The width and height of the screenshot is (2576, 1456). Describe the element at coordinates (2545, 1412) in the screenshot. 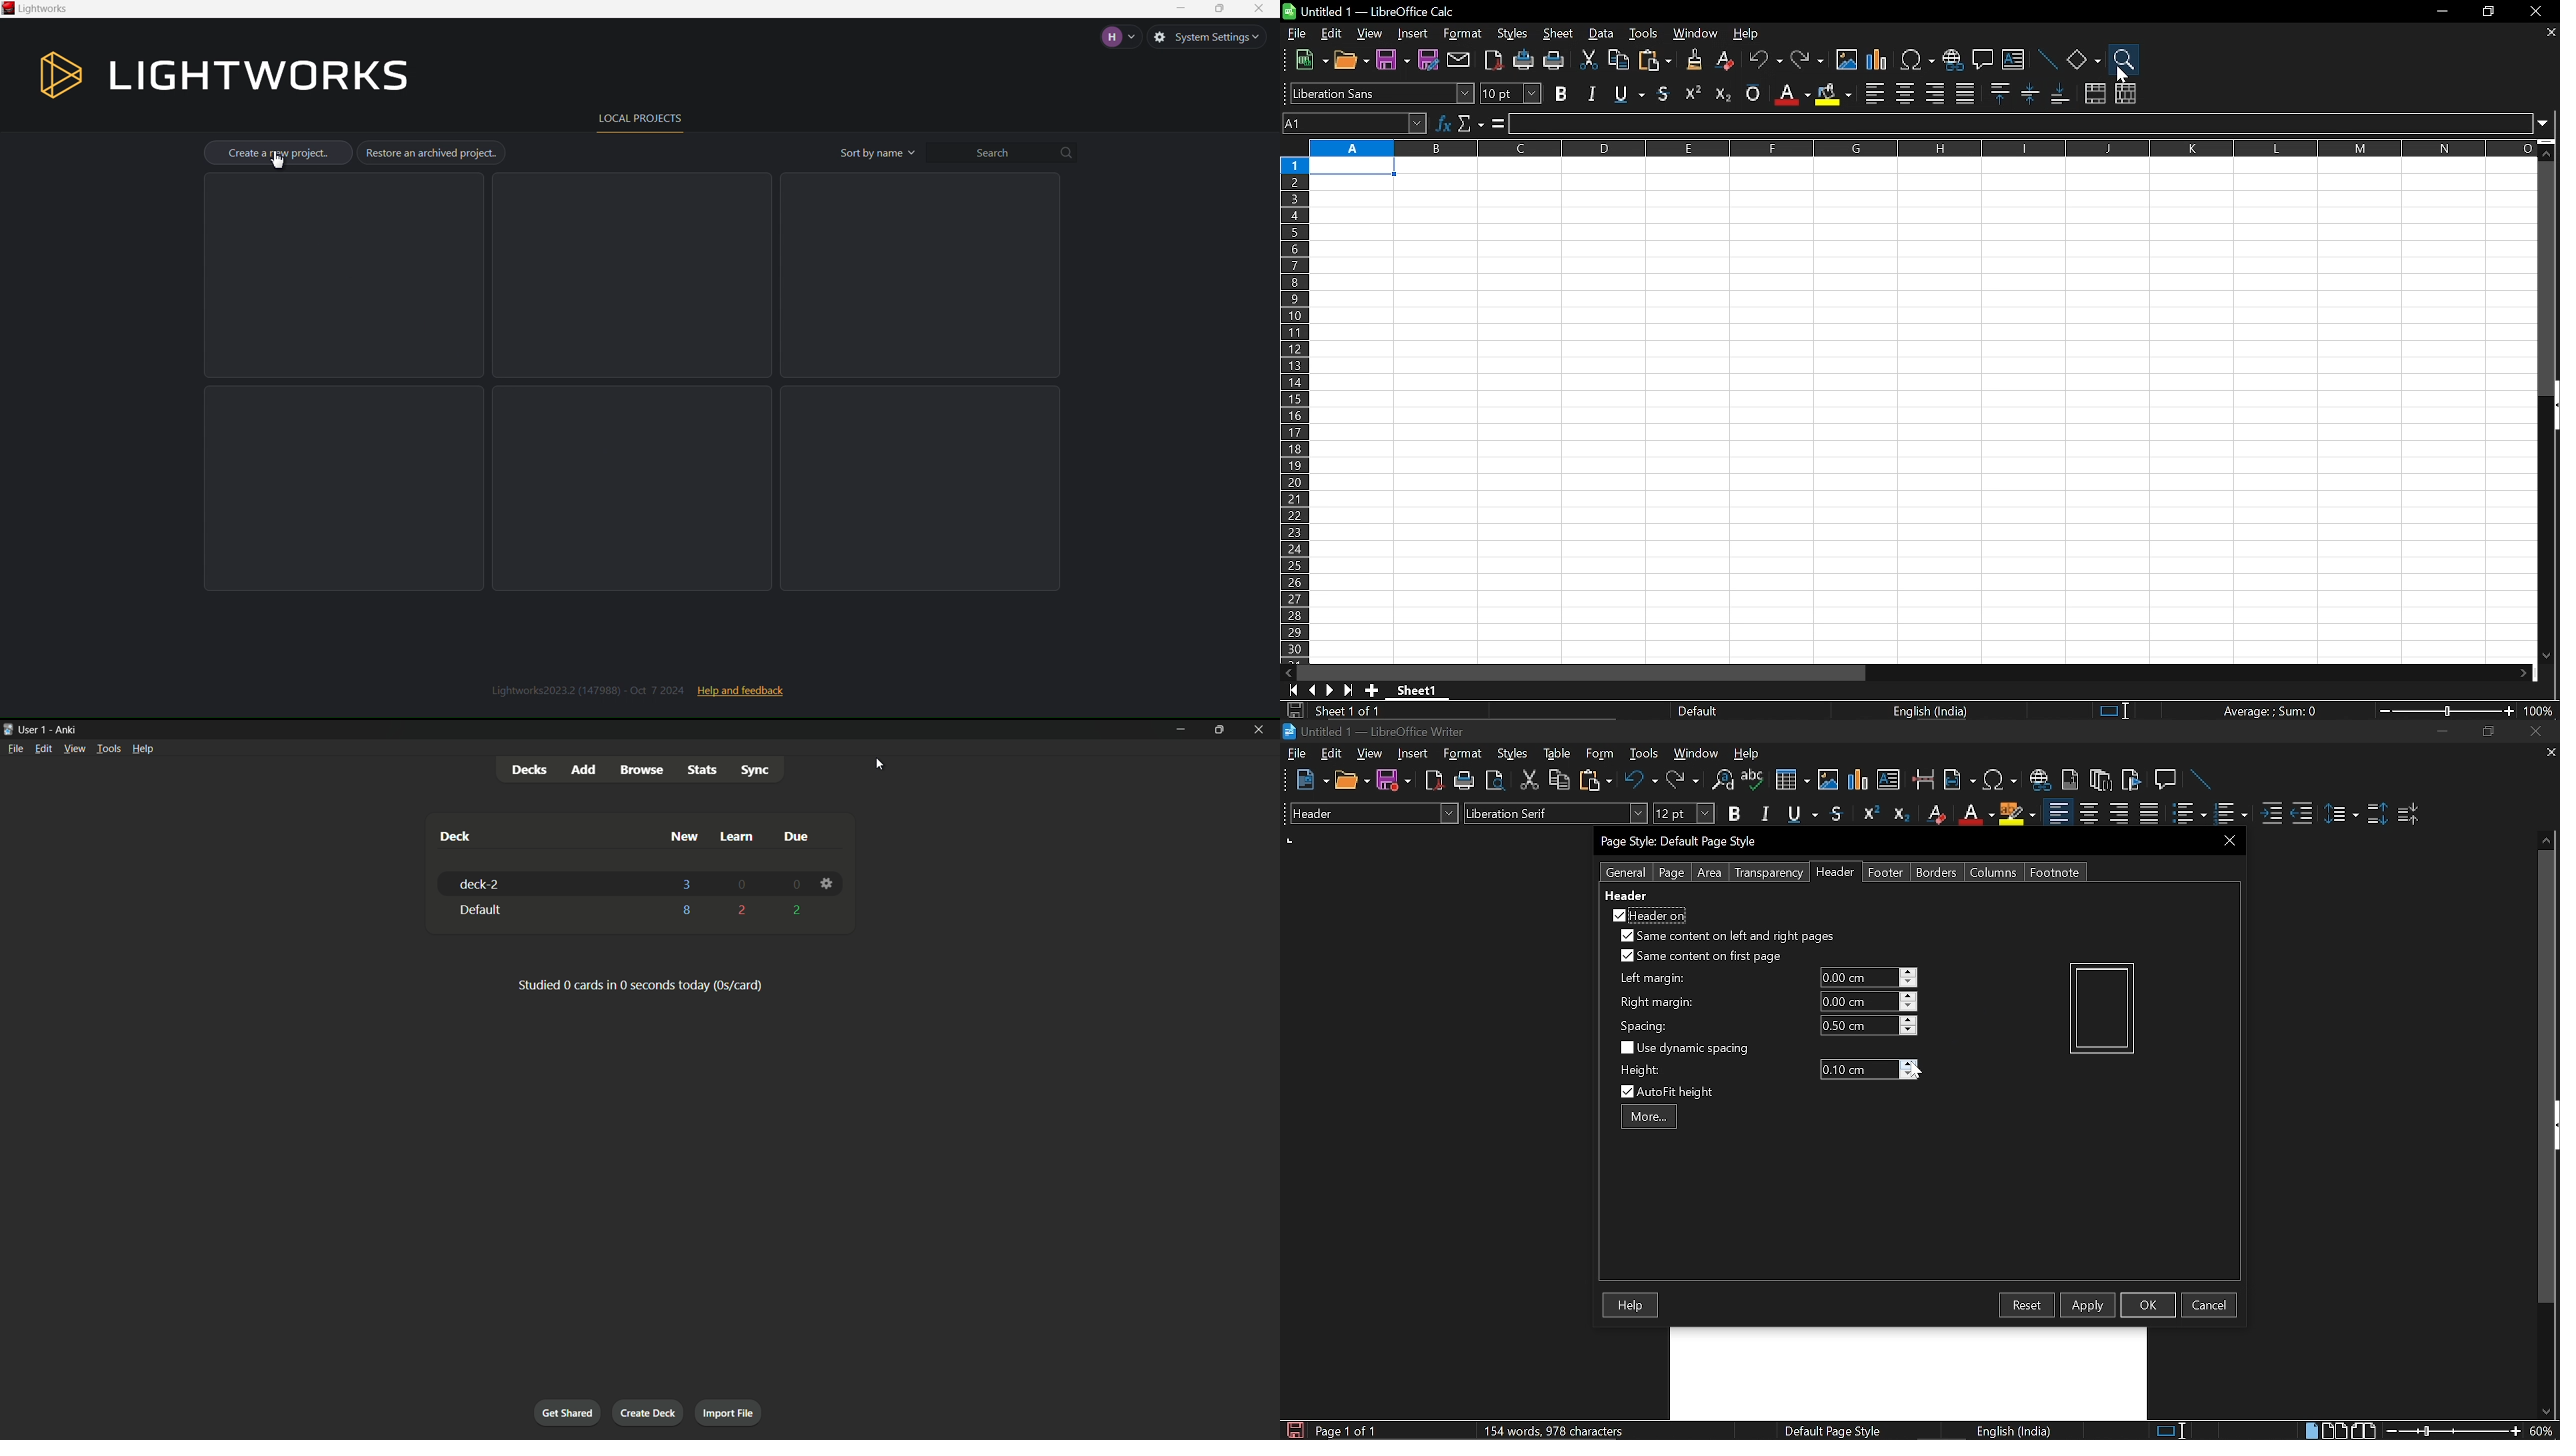

I see `Move down` at that location.